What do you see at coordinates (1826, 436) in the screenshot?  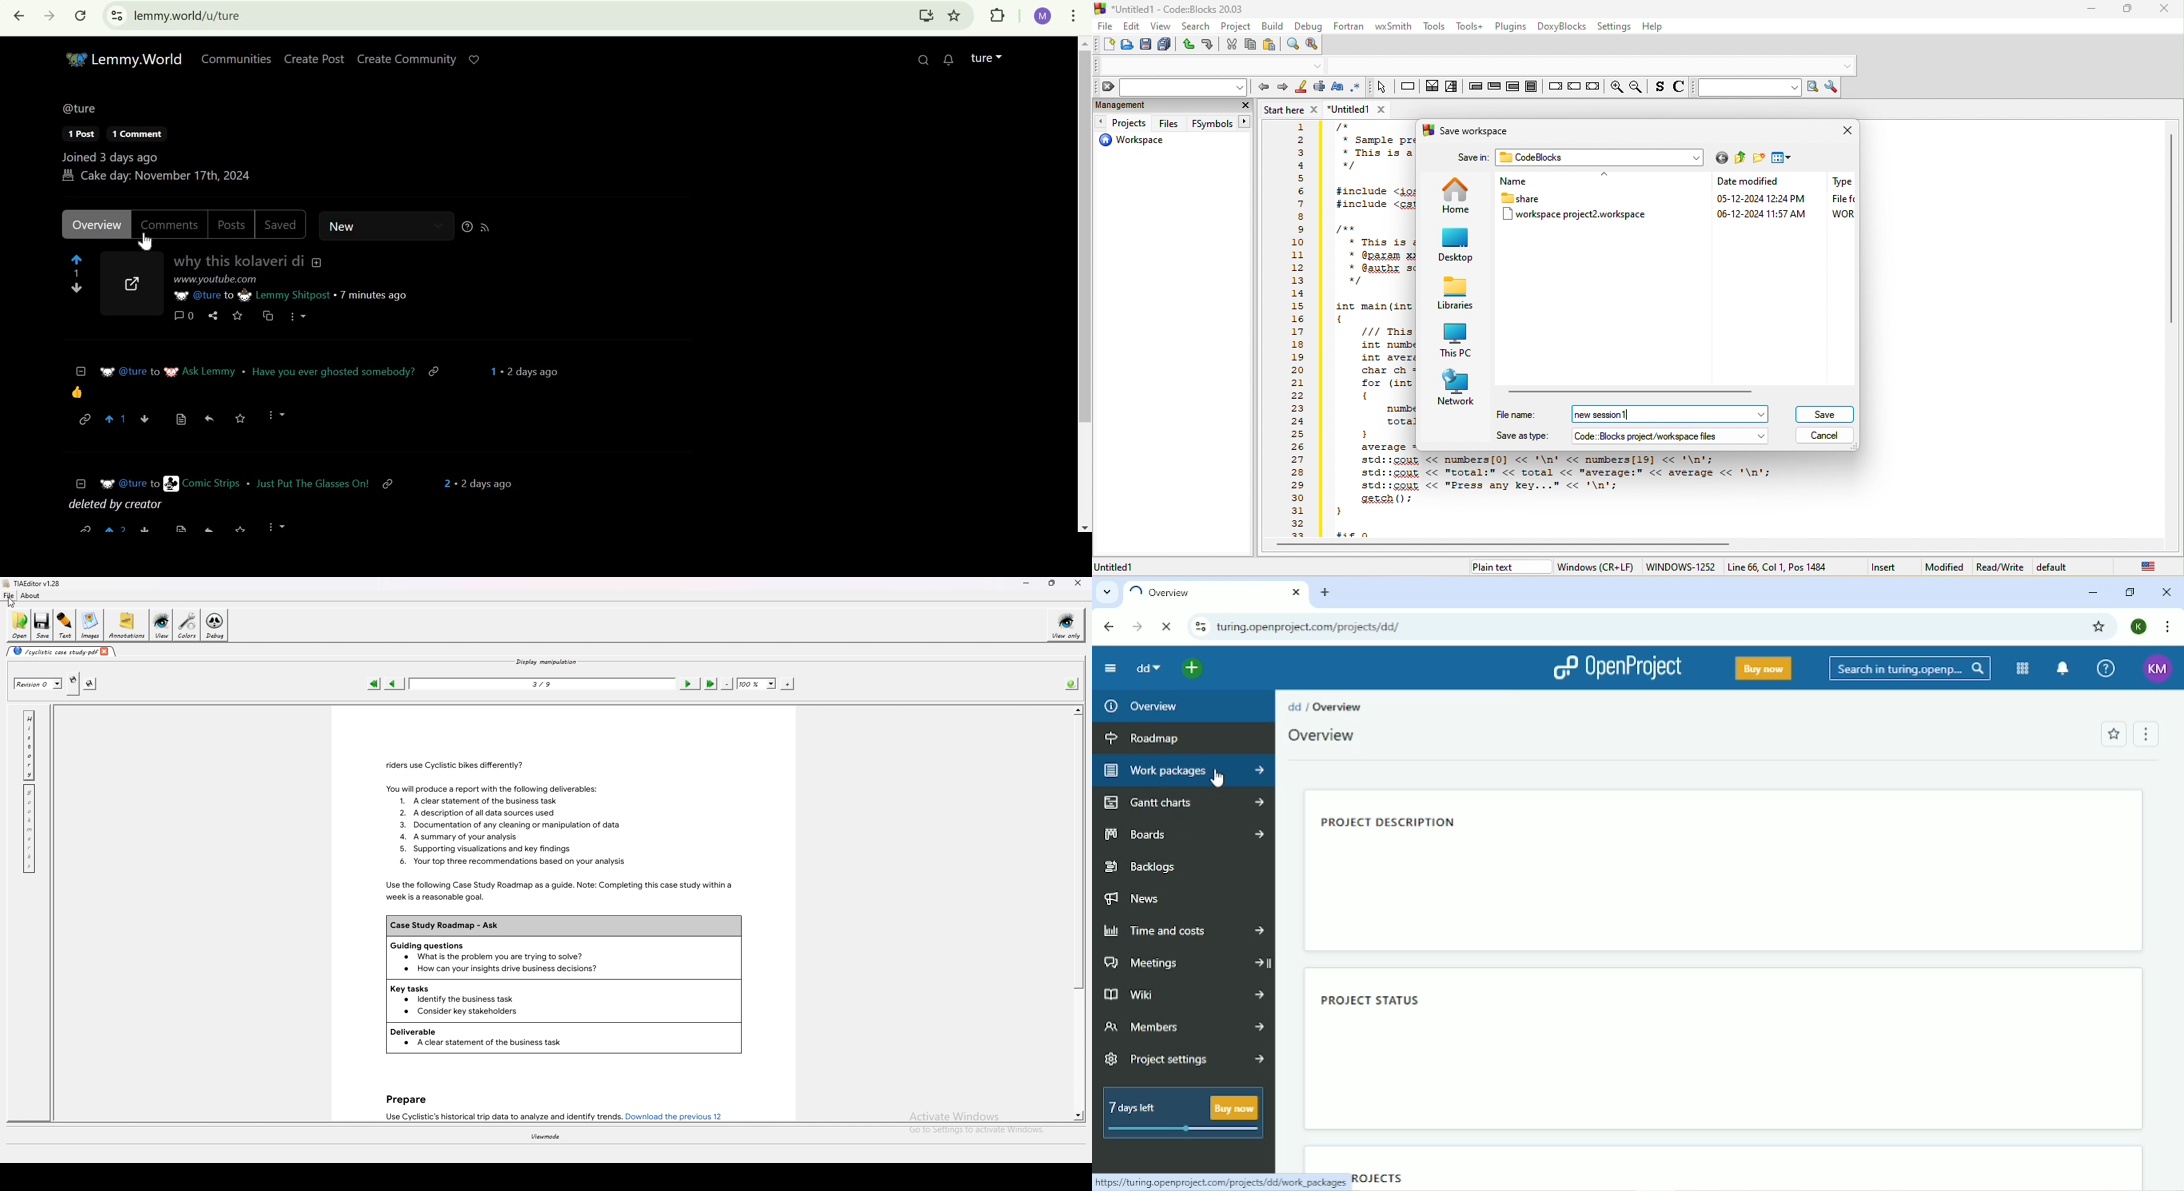 I see `cancel` at bounding box center [1826, 436].